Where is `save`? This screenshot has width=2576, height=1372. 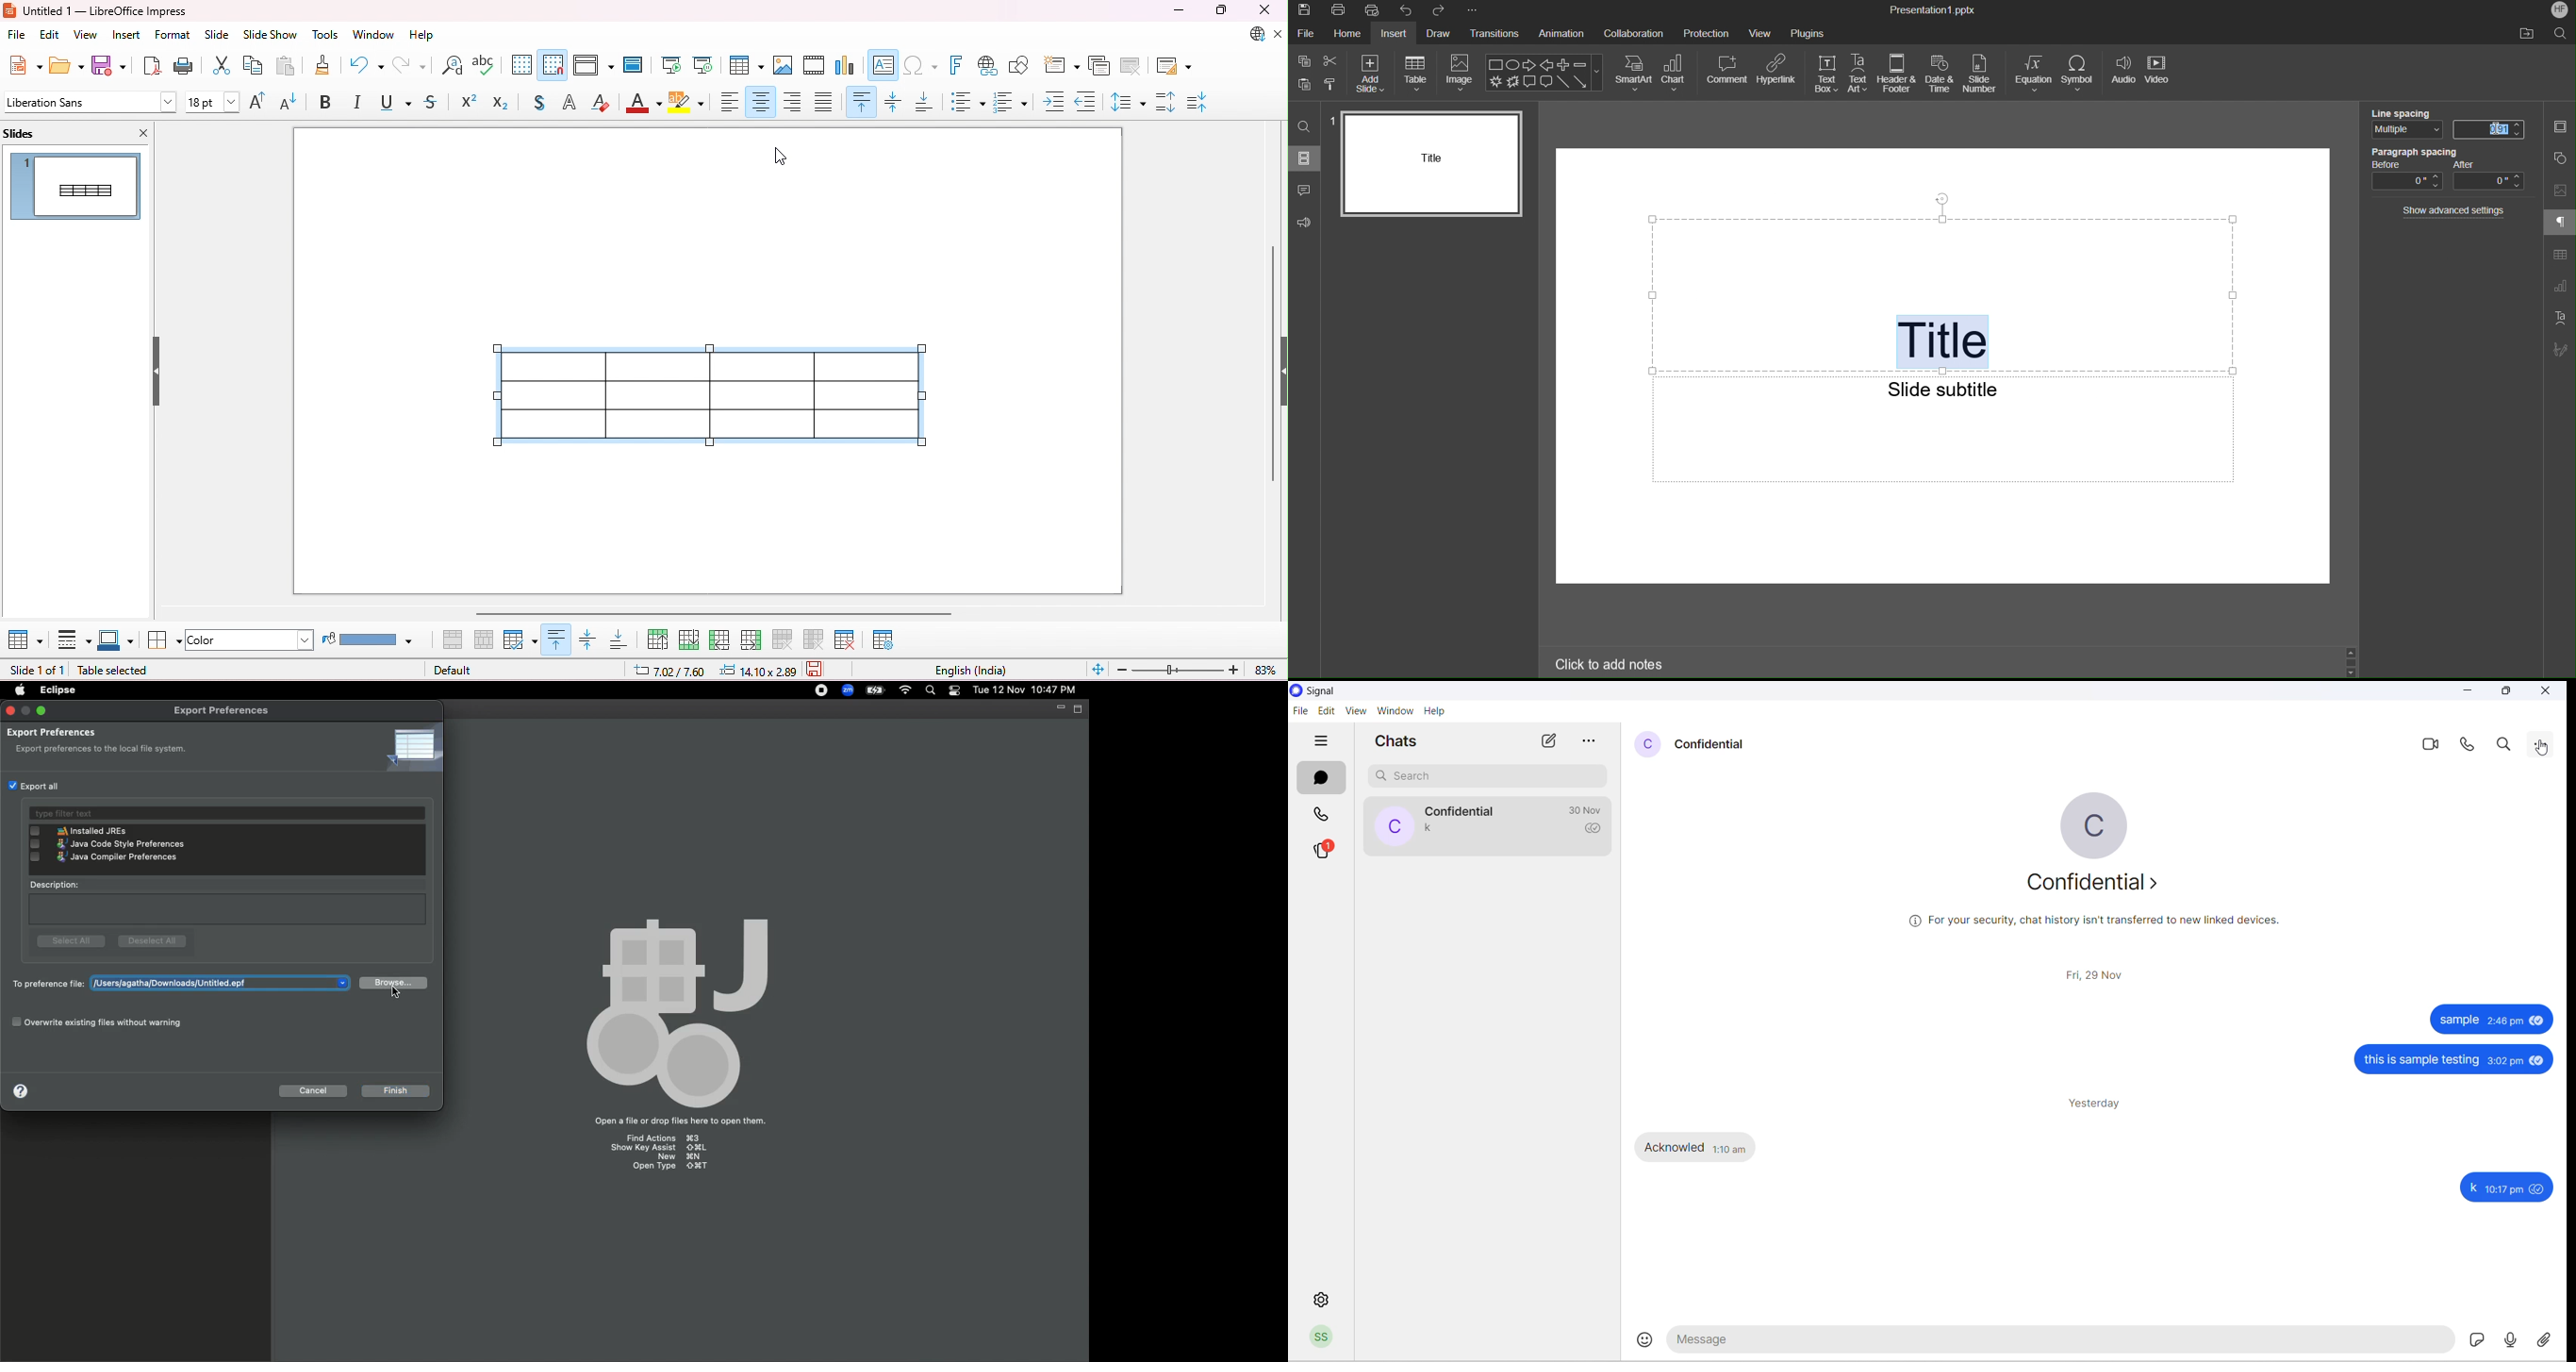
save is located at coordinates (817, 671).